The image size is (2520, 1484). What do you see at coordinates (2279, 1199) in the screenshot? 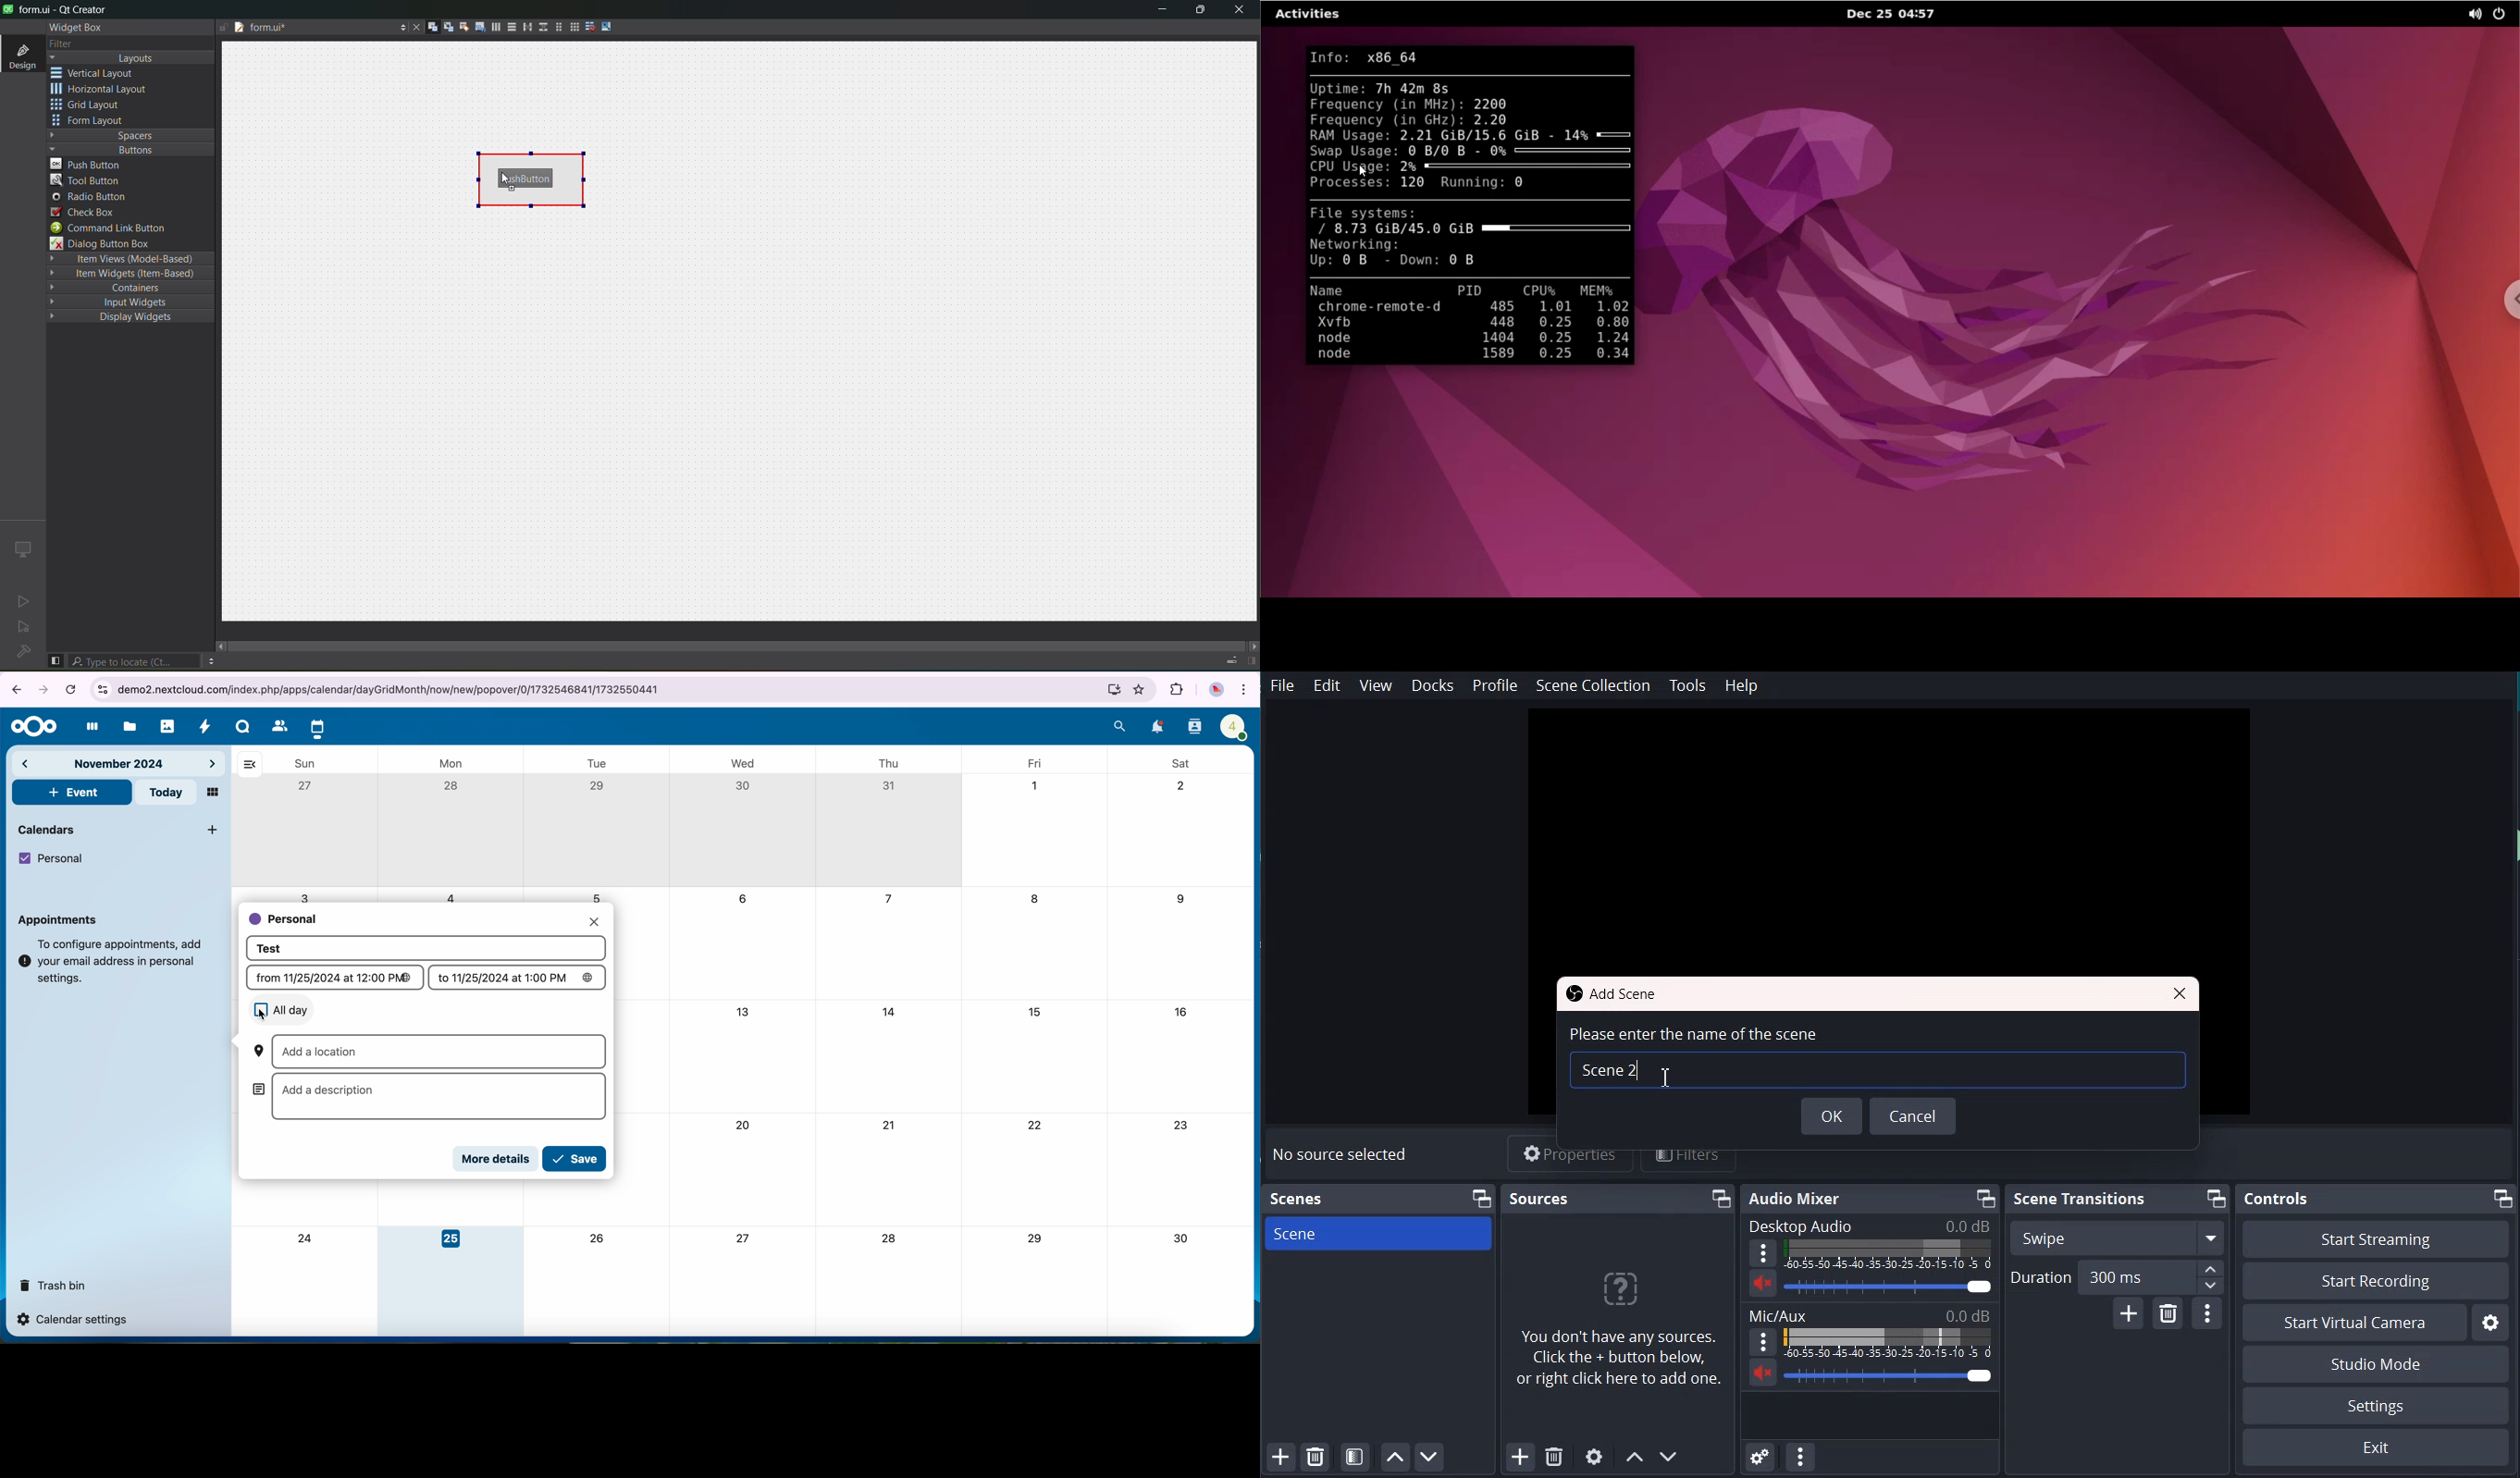
I see `Controls` at bounding box center [2279, 1199].